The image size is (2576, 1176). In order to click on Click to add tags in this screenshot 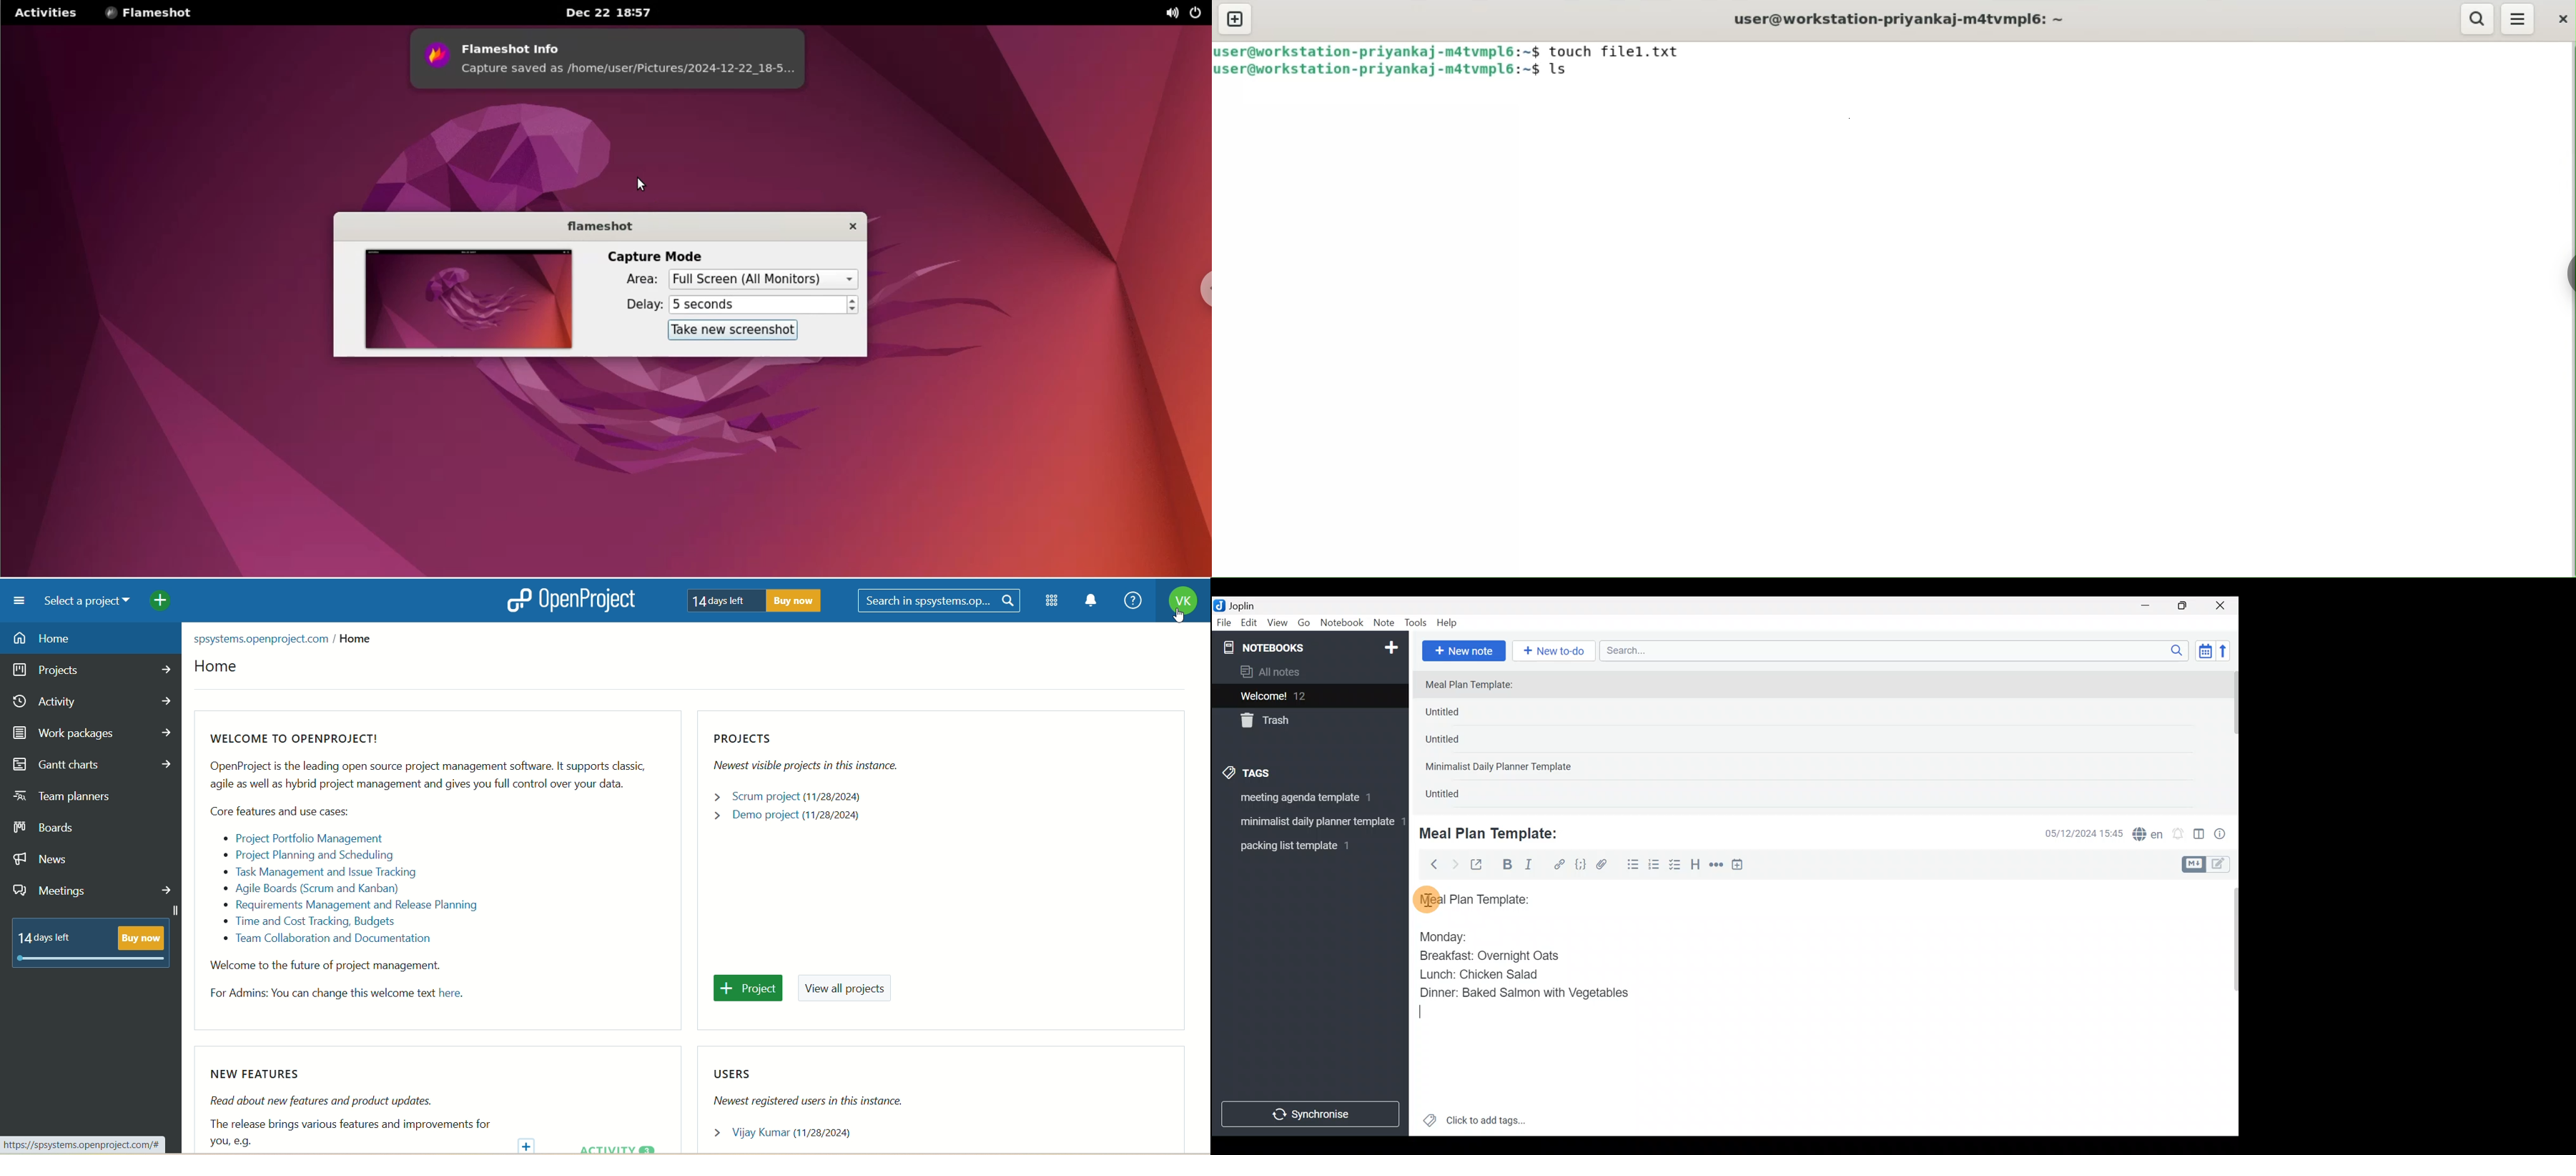, I will do `click(1474, 1124)`.